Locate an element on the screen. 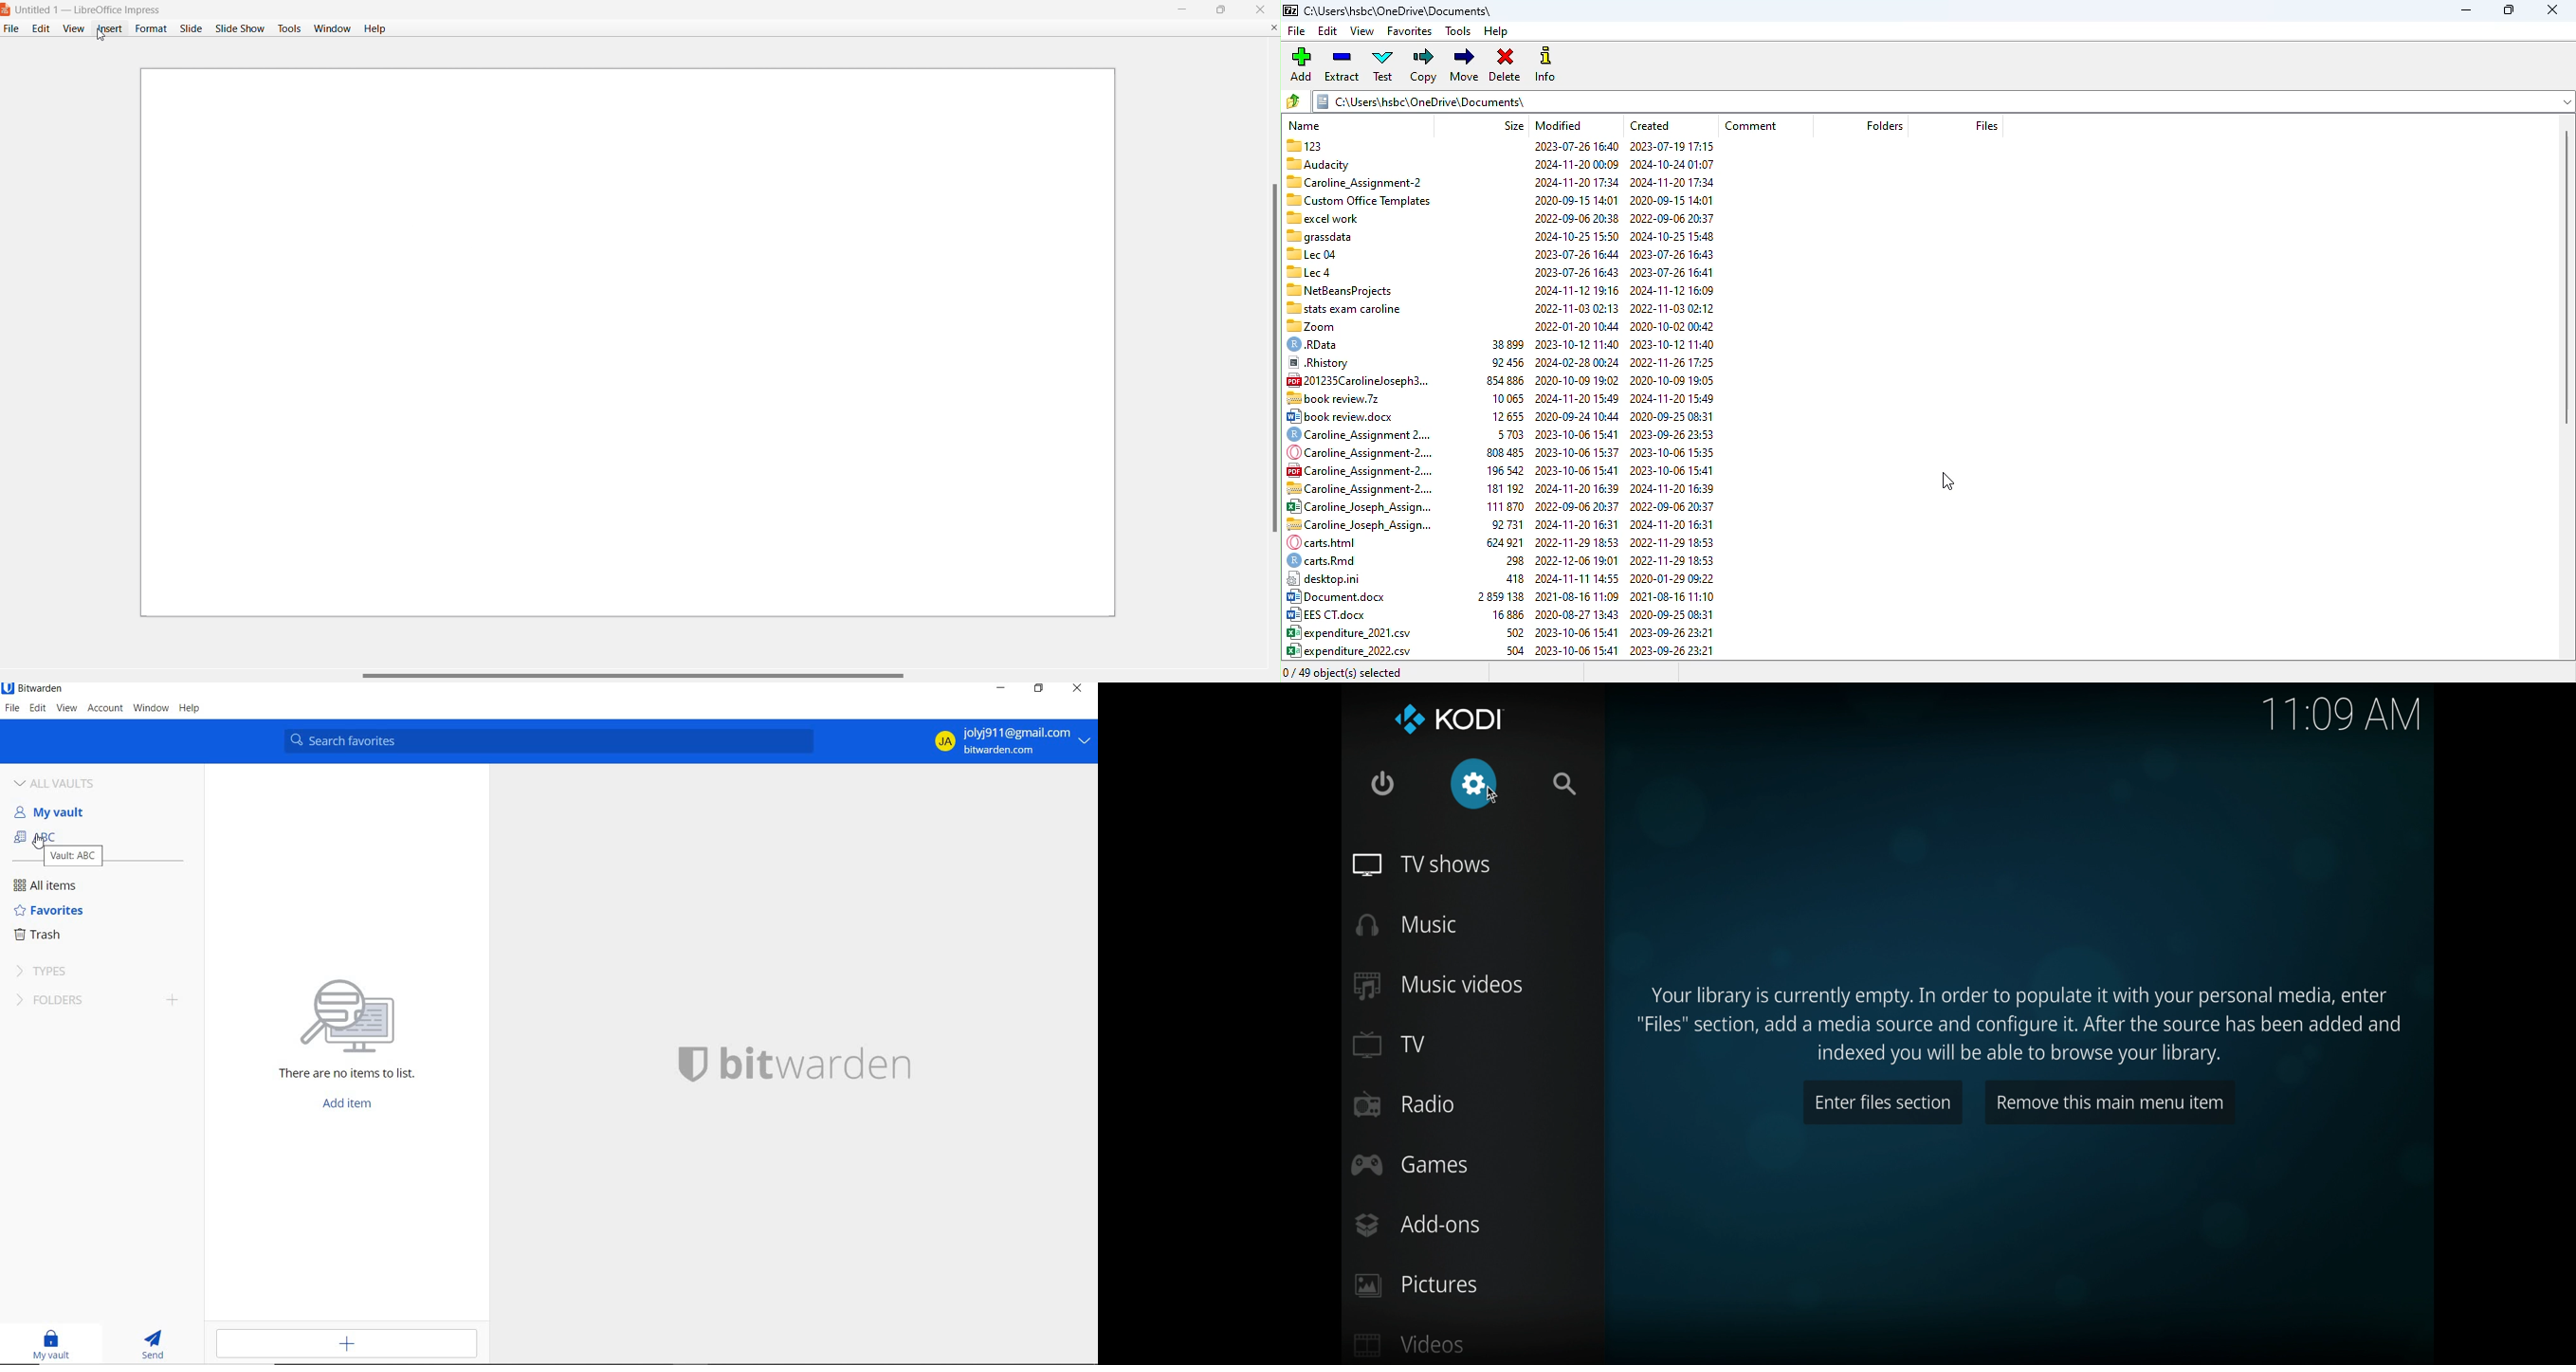 The width and height of the screenshot is (2576, 1372). music is located at coordinates (1407, 925).